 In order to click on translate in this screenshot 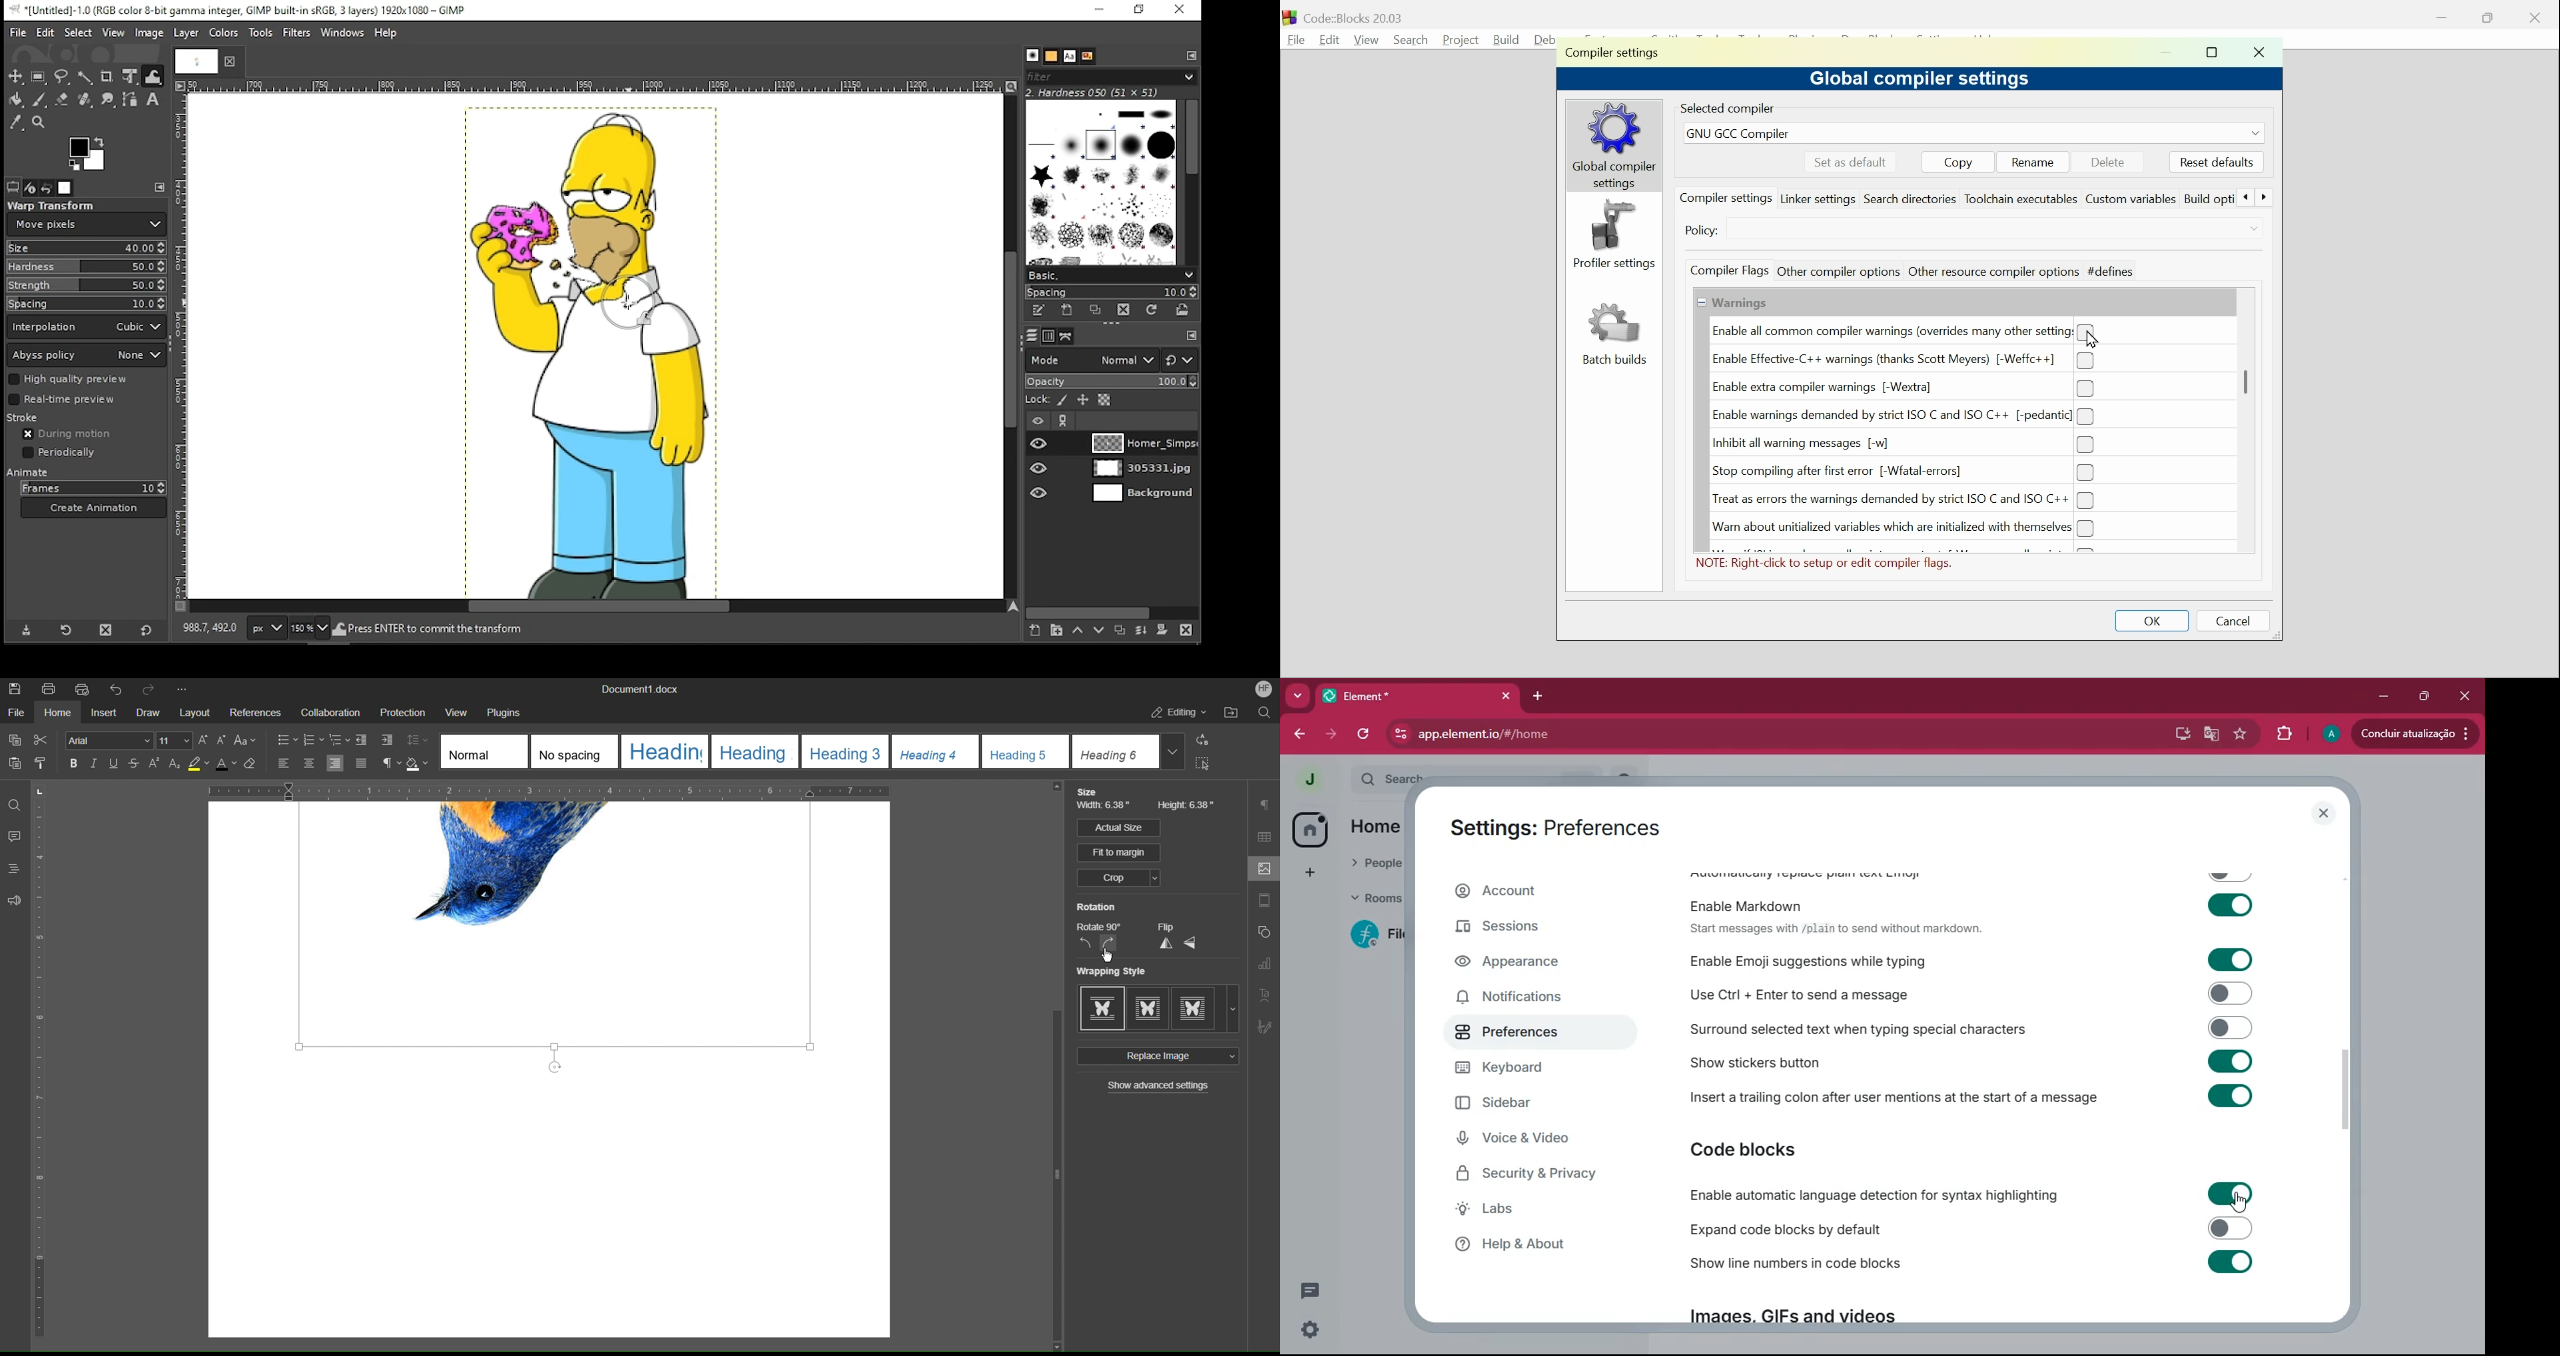, I will do `click(2213, 734)`.